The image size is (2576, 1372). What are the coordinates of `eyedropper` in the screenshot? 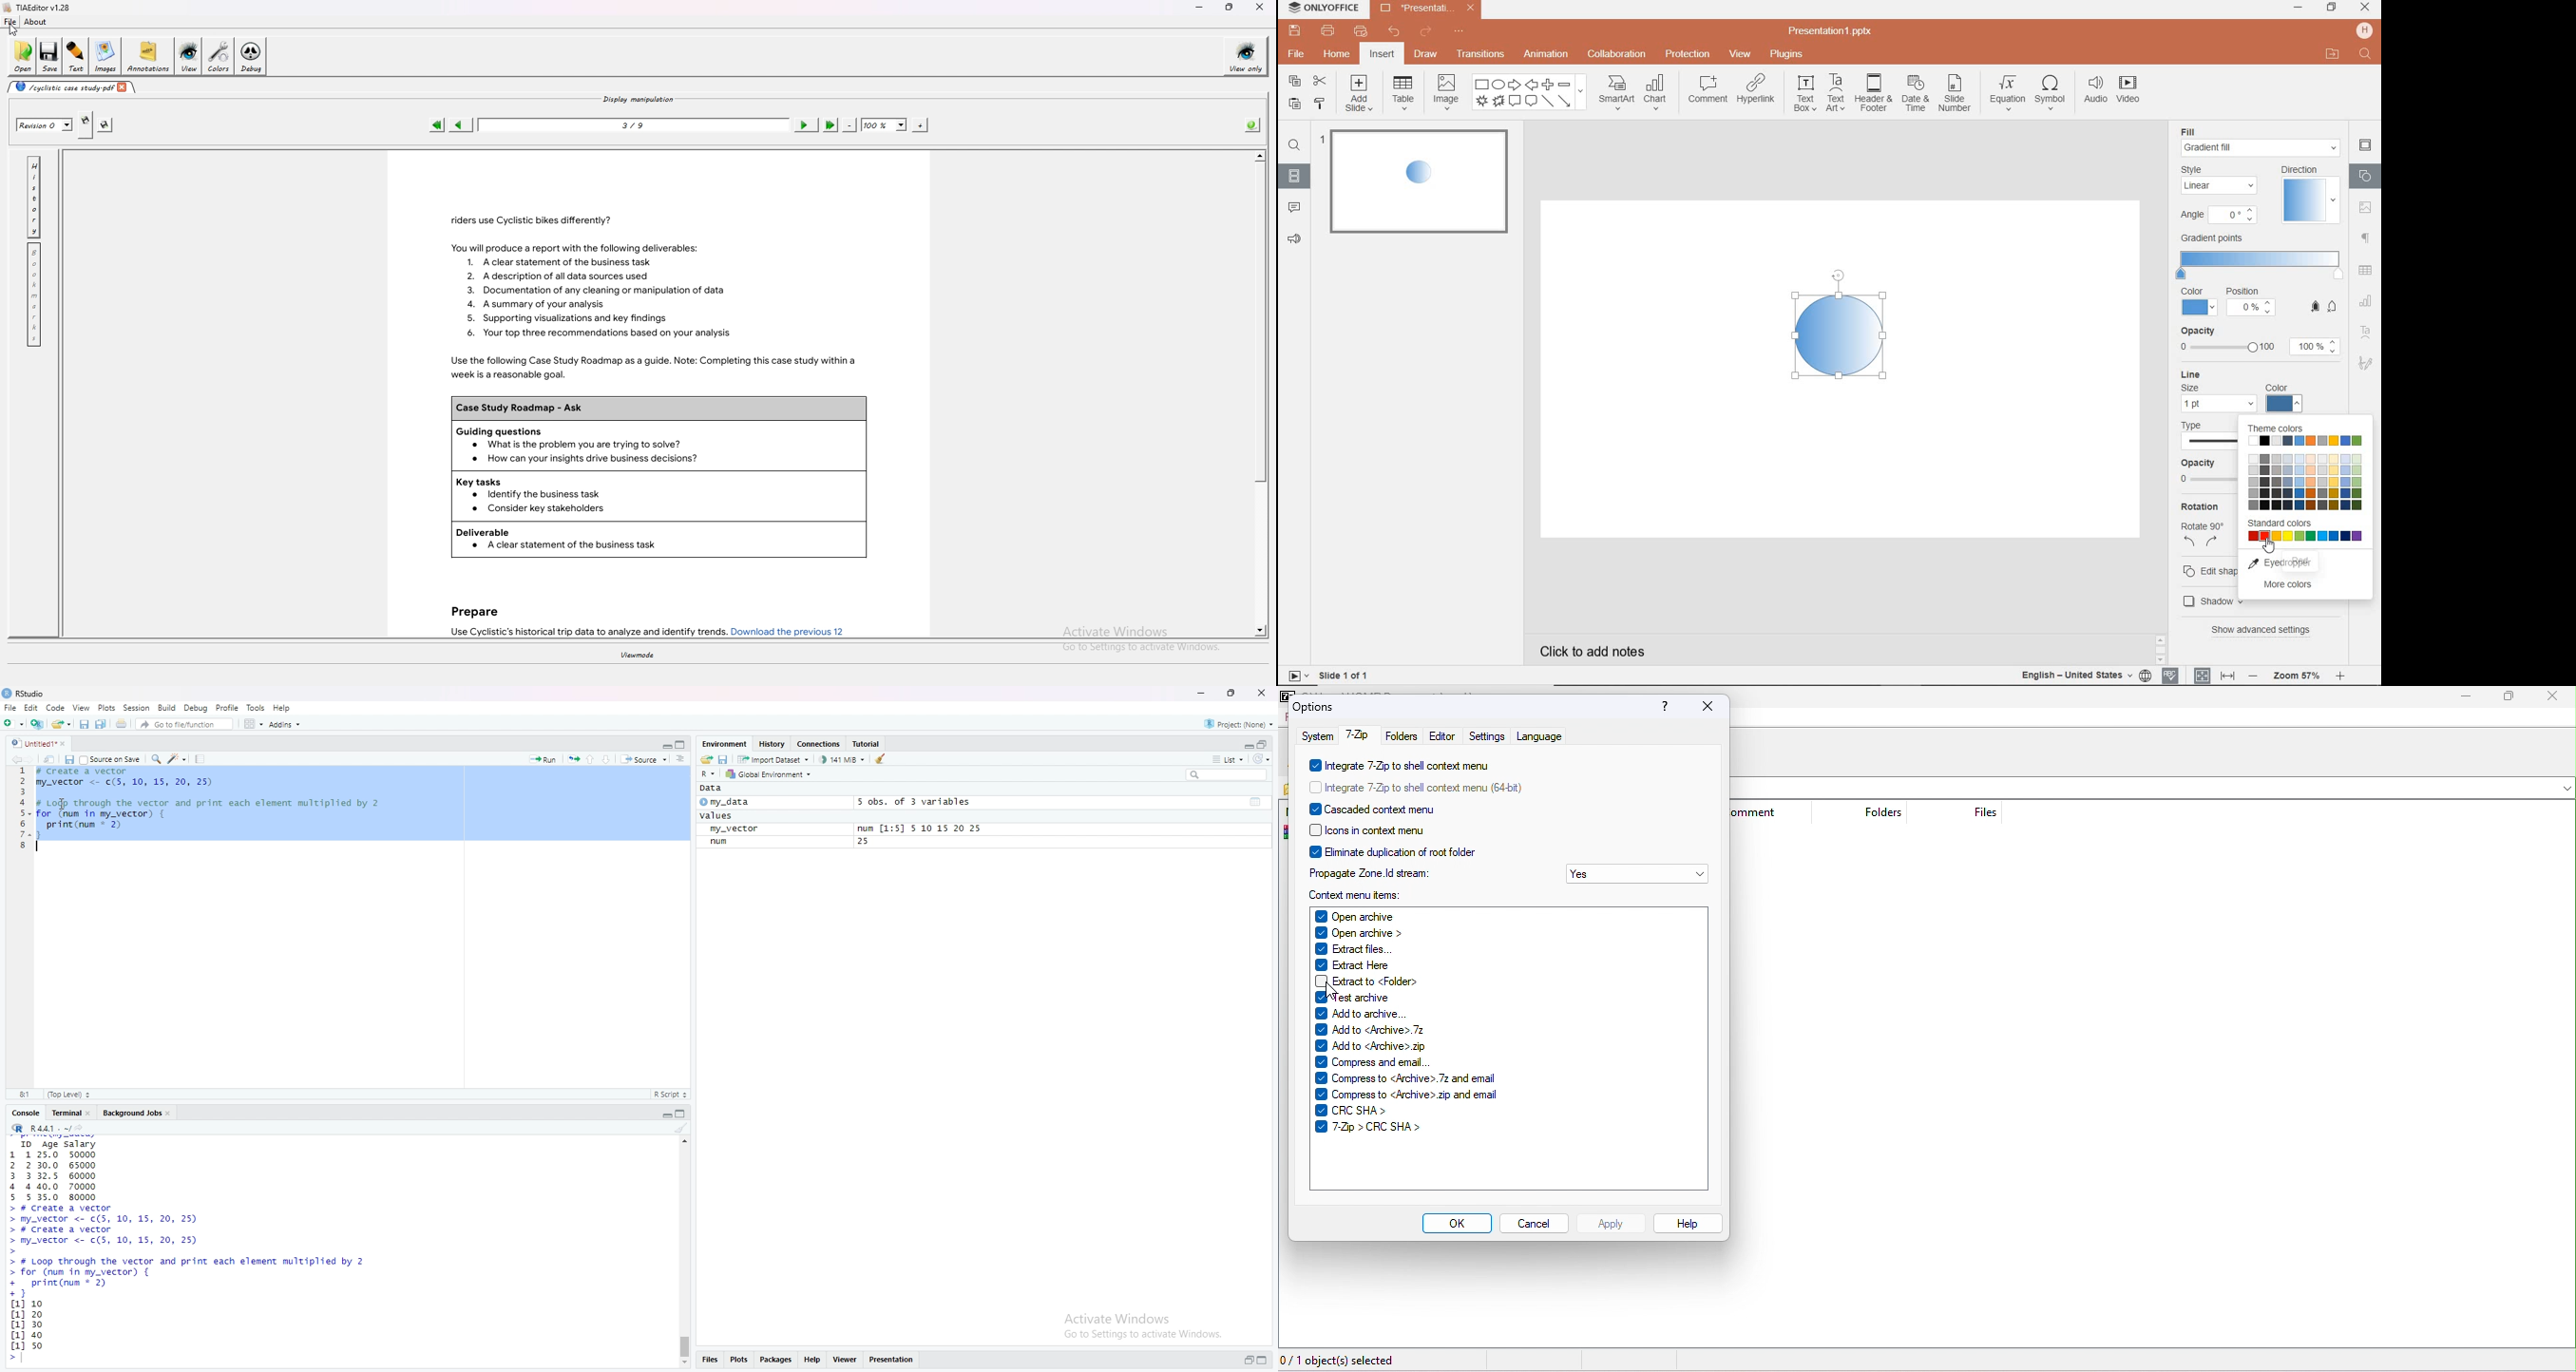 It's located at (2299, 563).